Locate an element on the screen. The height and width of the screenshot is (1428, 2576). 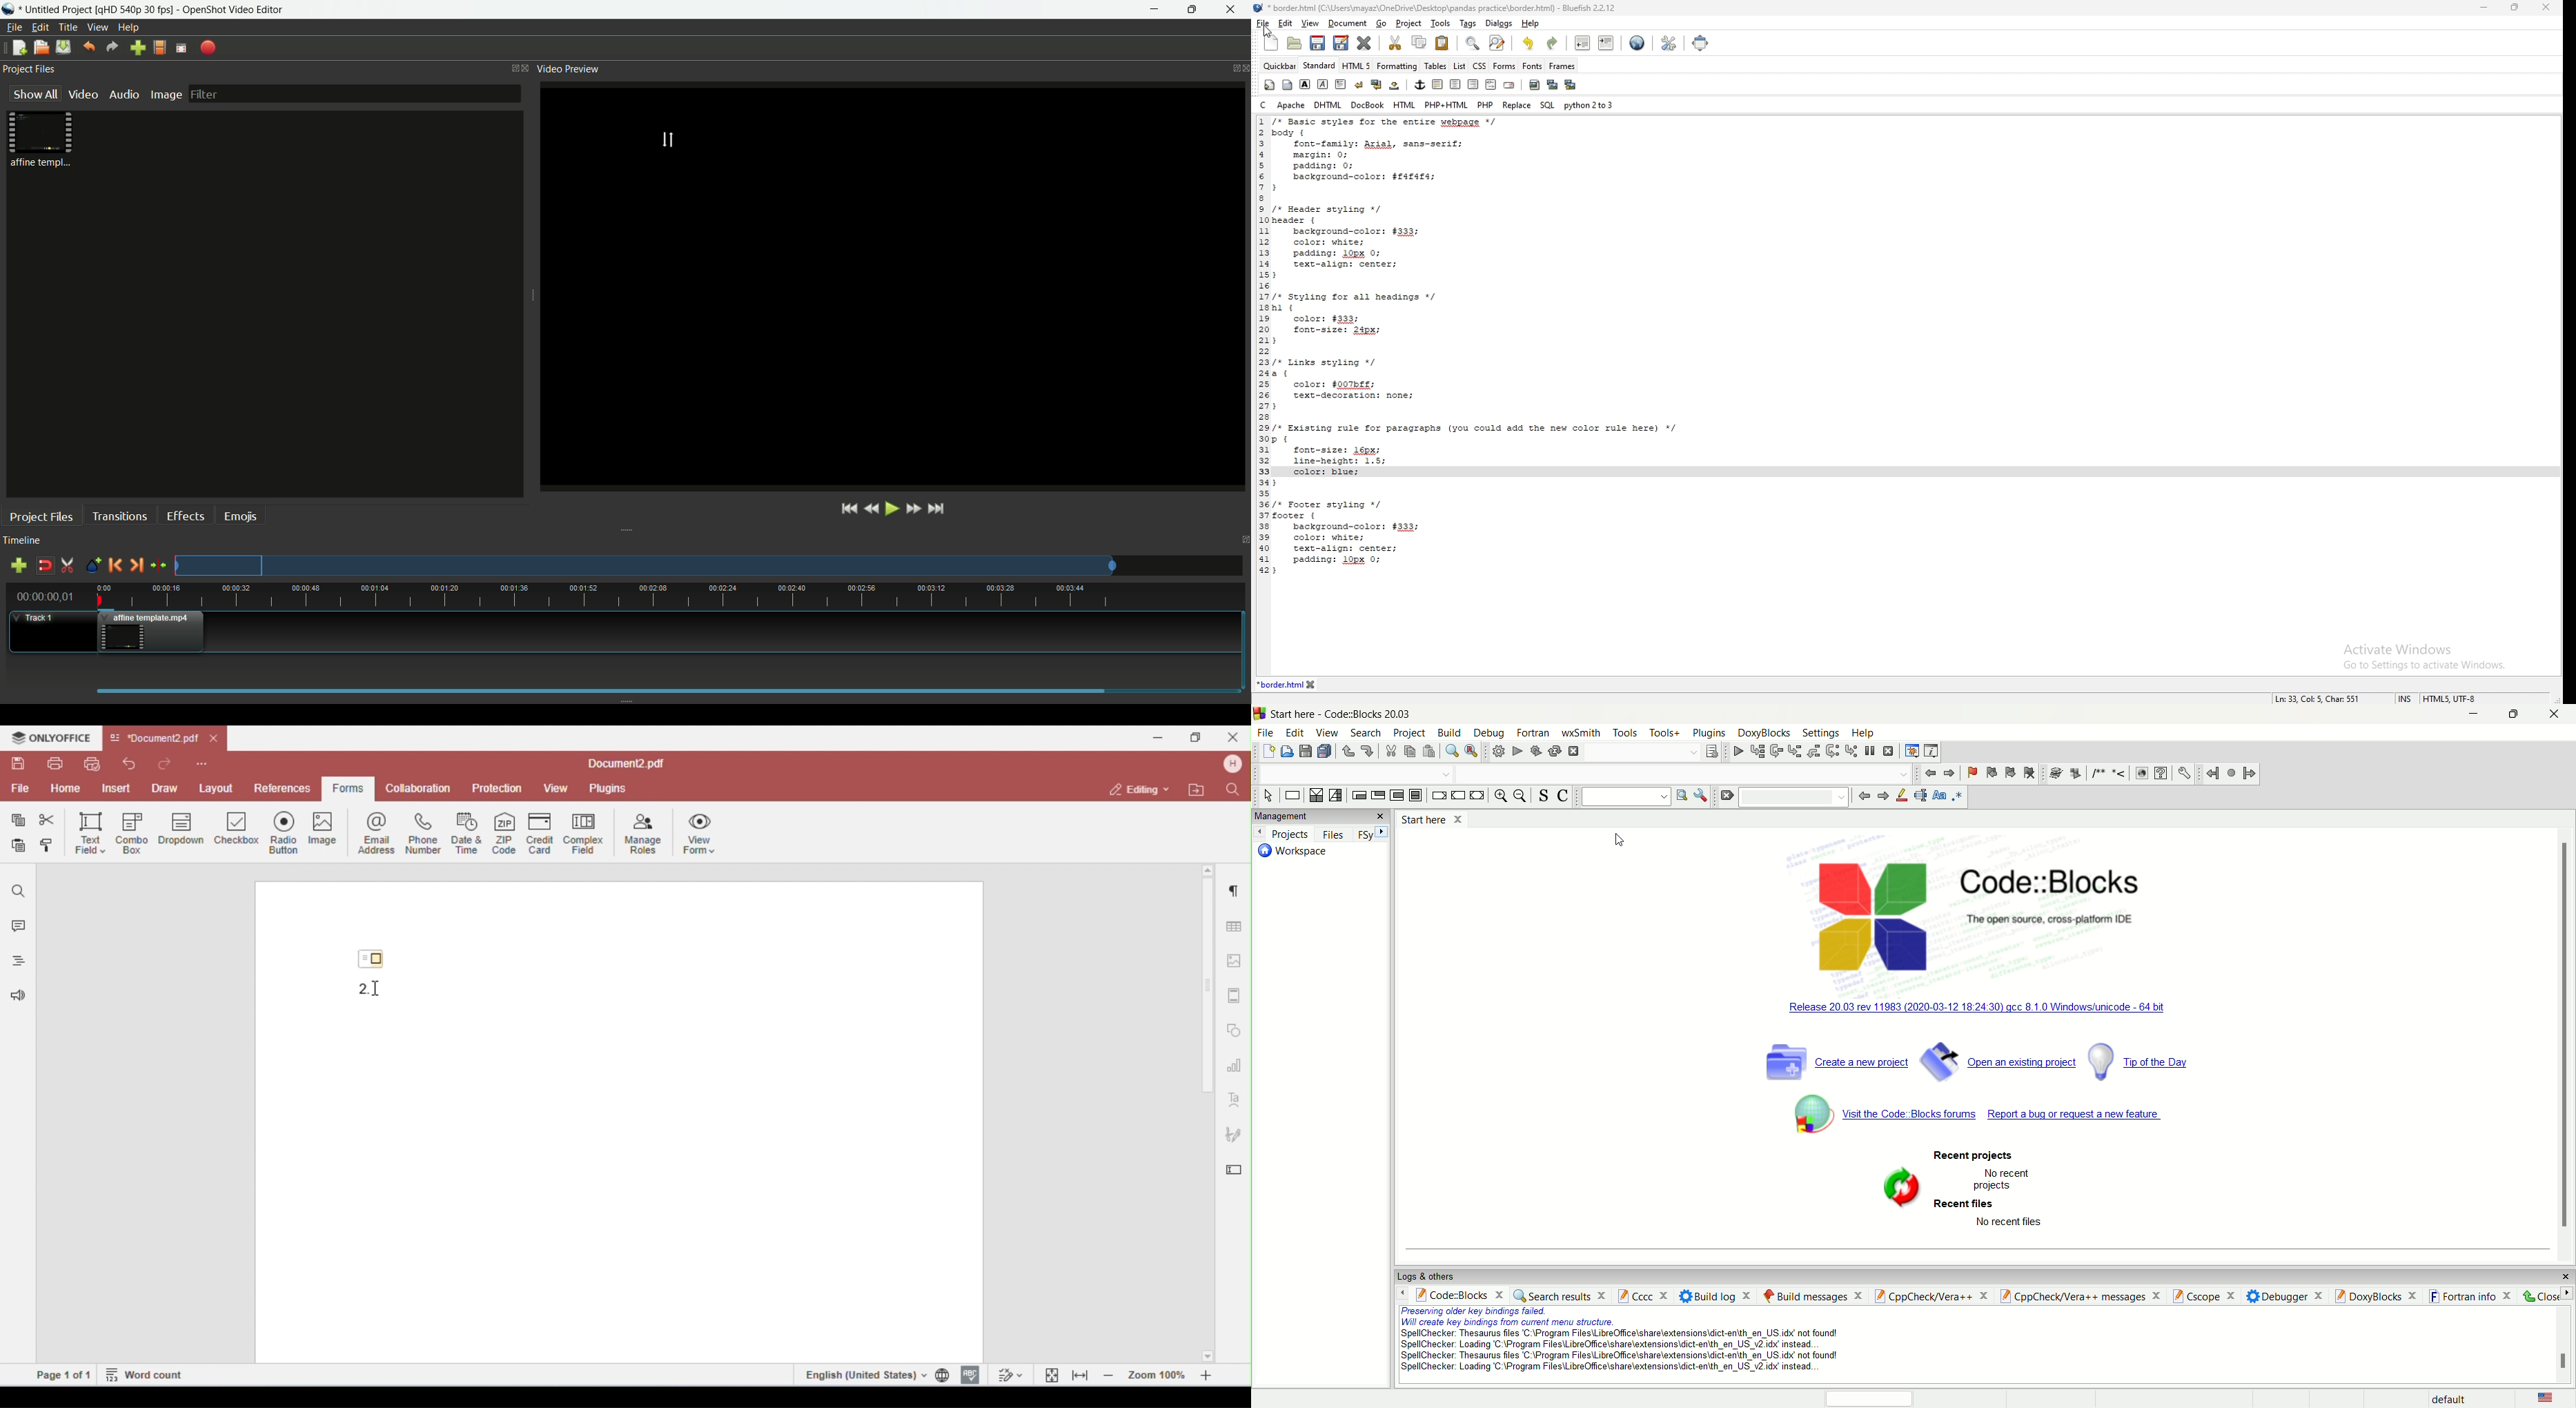
save files is located at coordinates (63, 47).